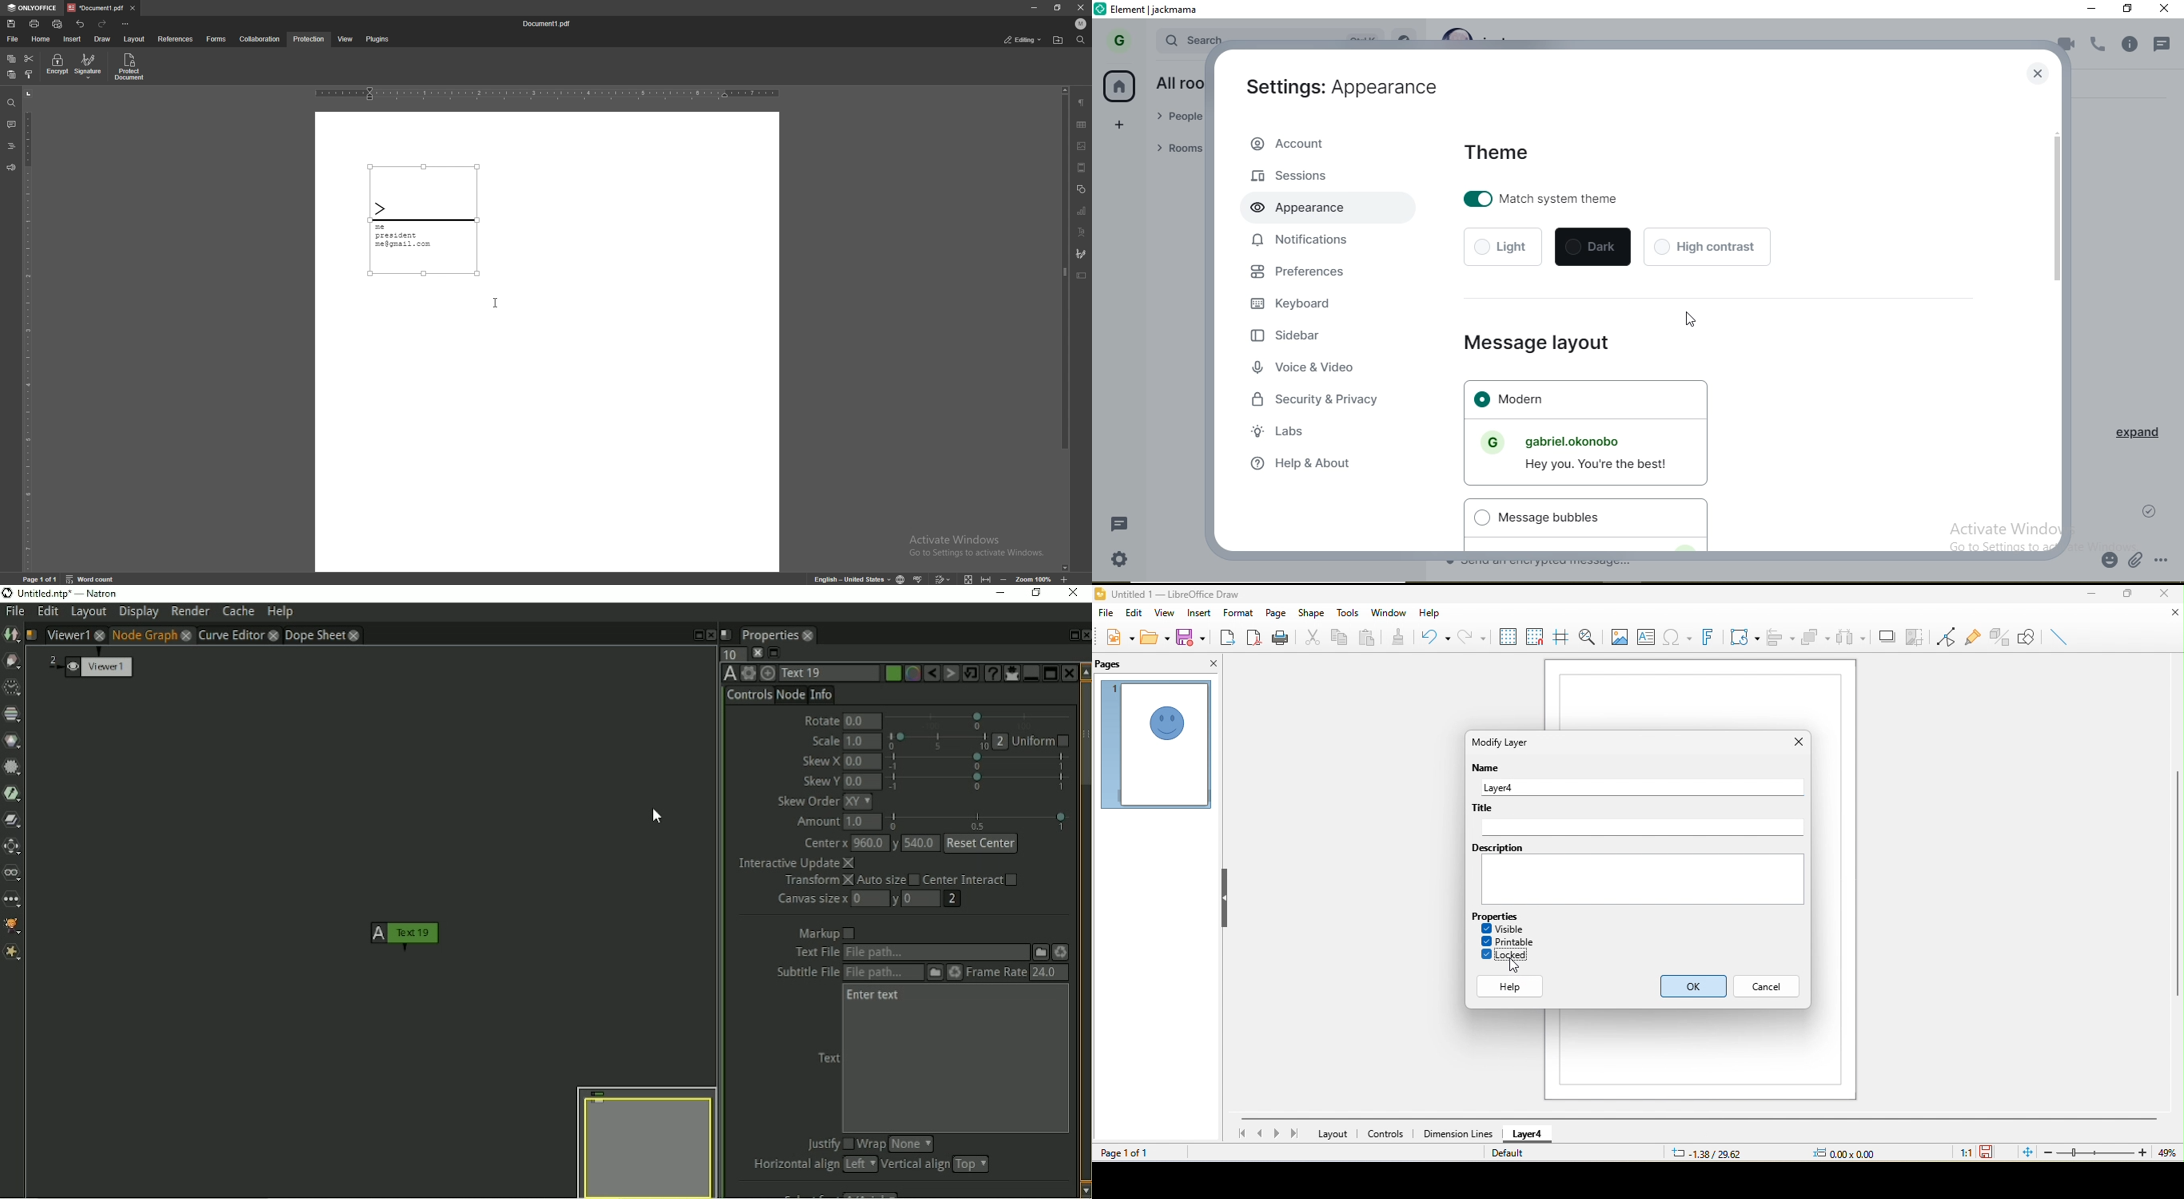  Describe the element at coordinates (103, 24) in the screenshot. I see `redo` at that location.